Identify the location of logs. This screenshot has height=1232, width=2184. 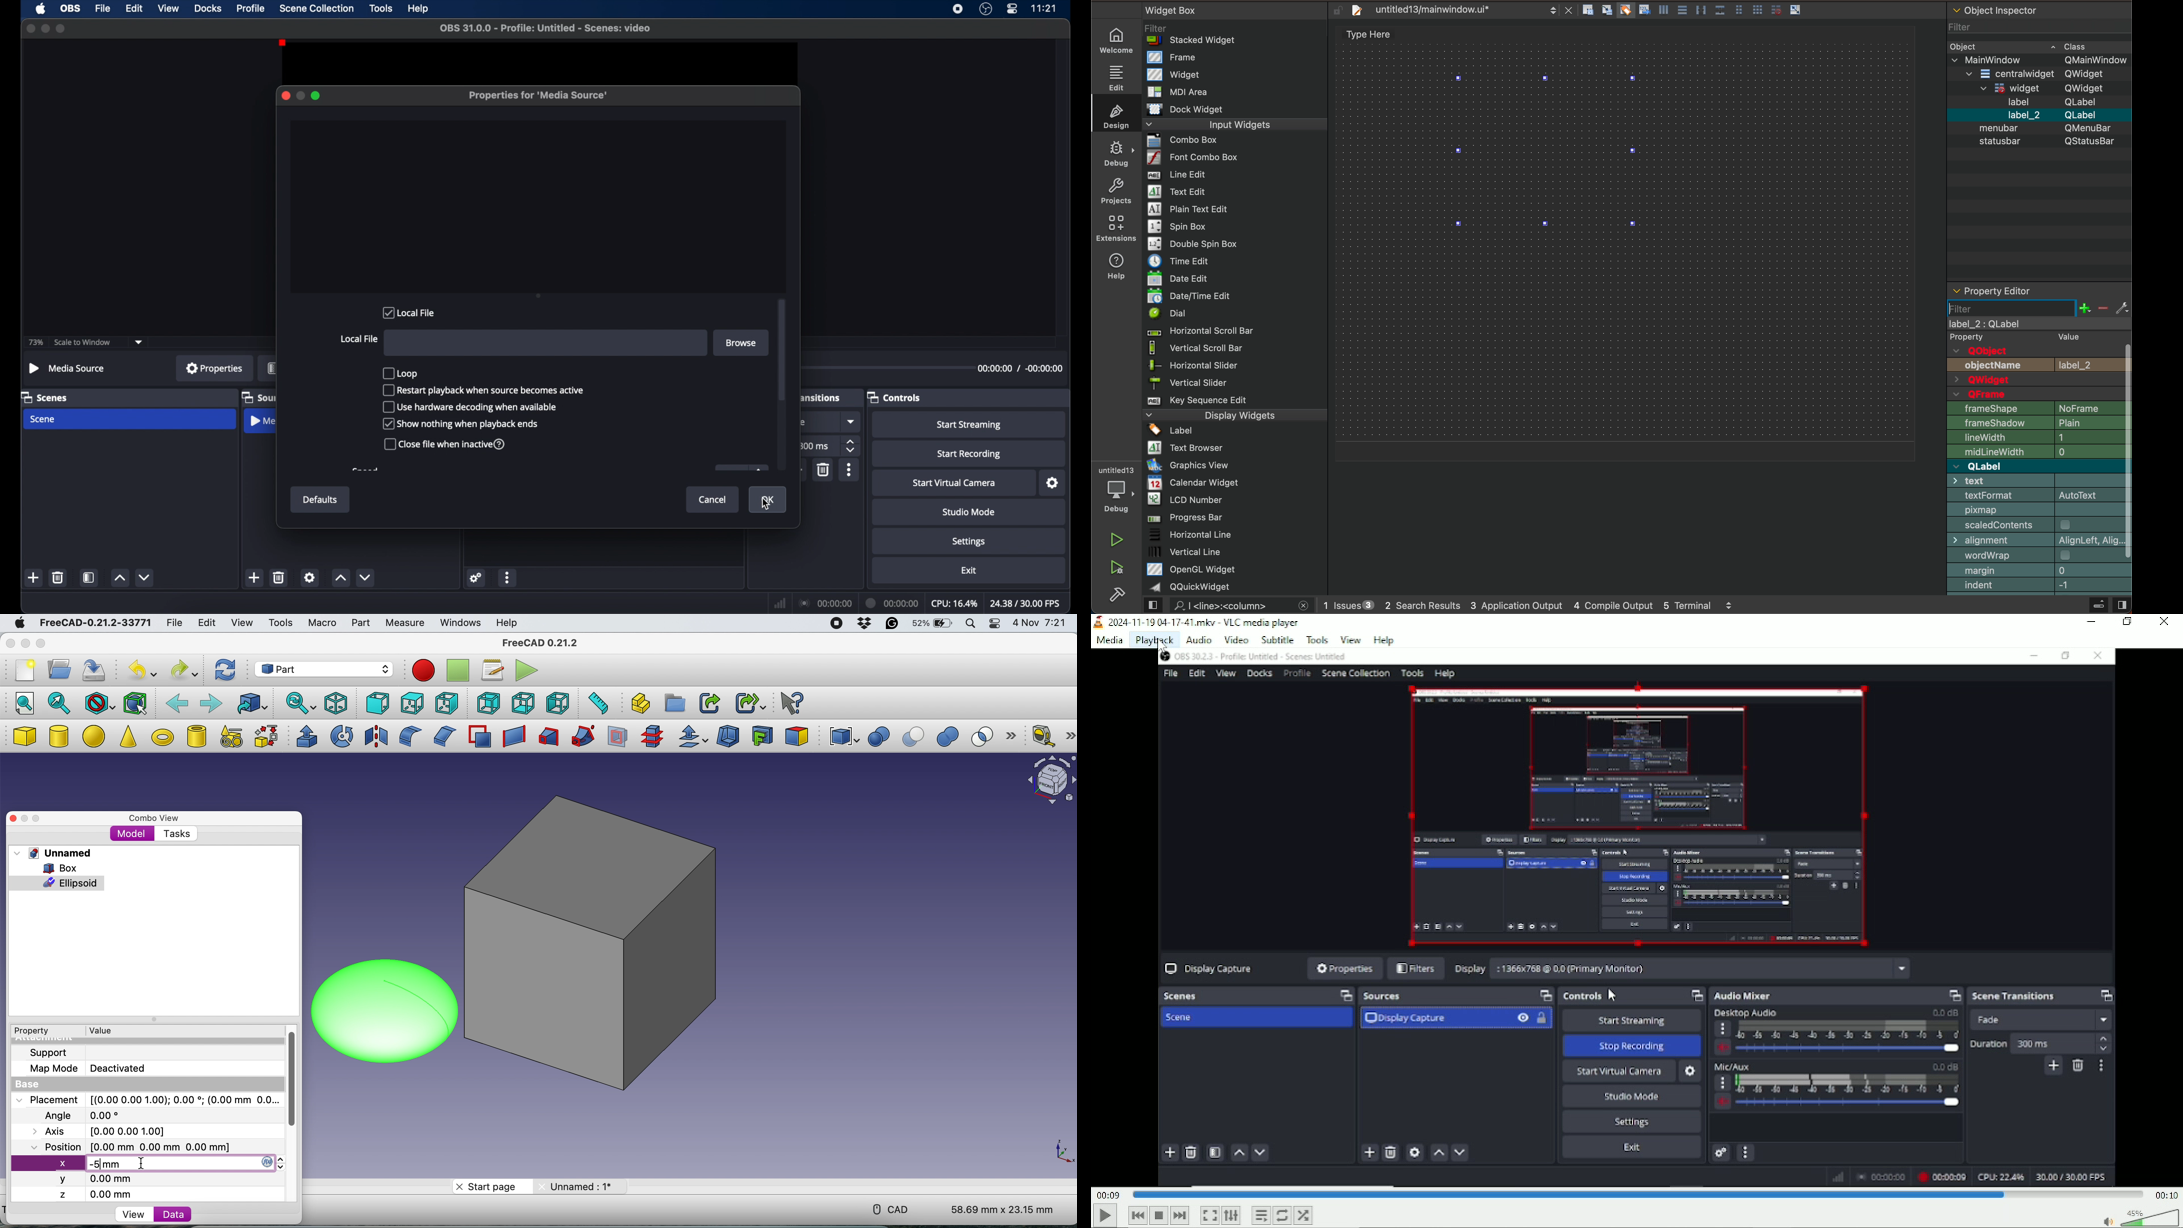
(1533, 606).